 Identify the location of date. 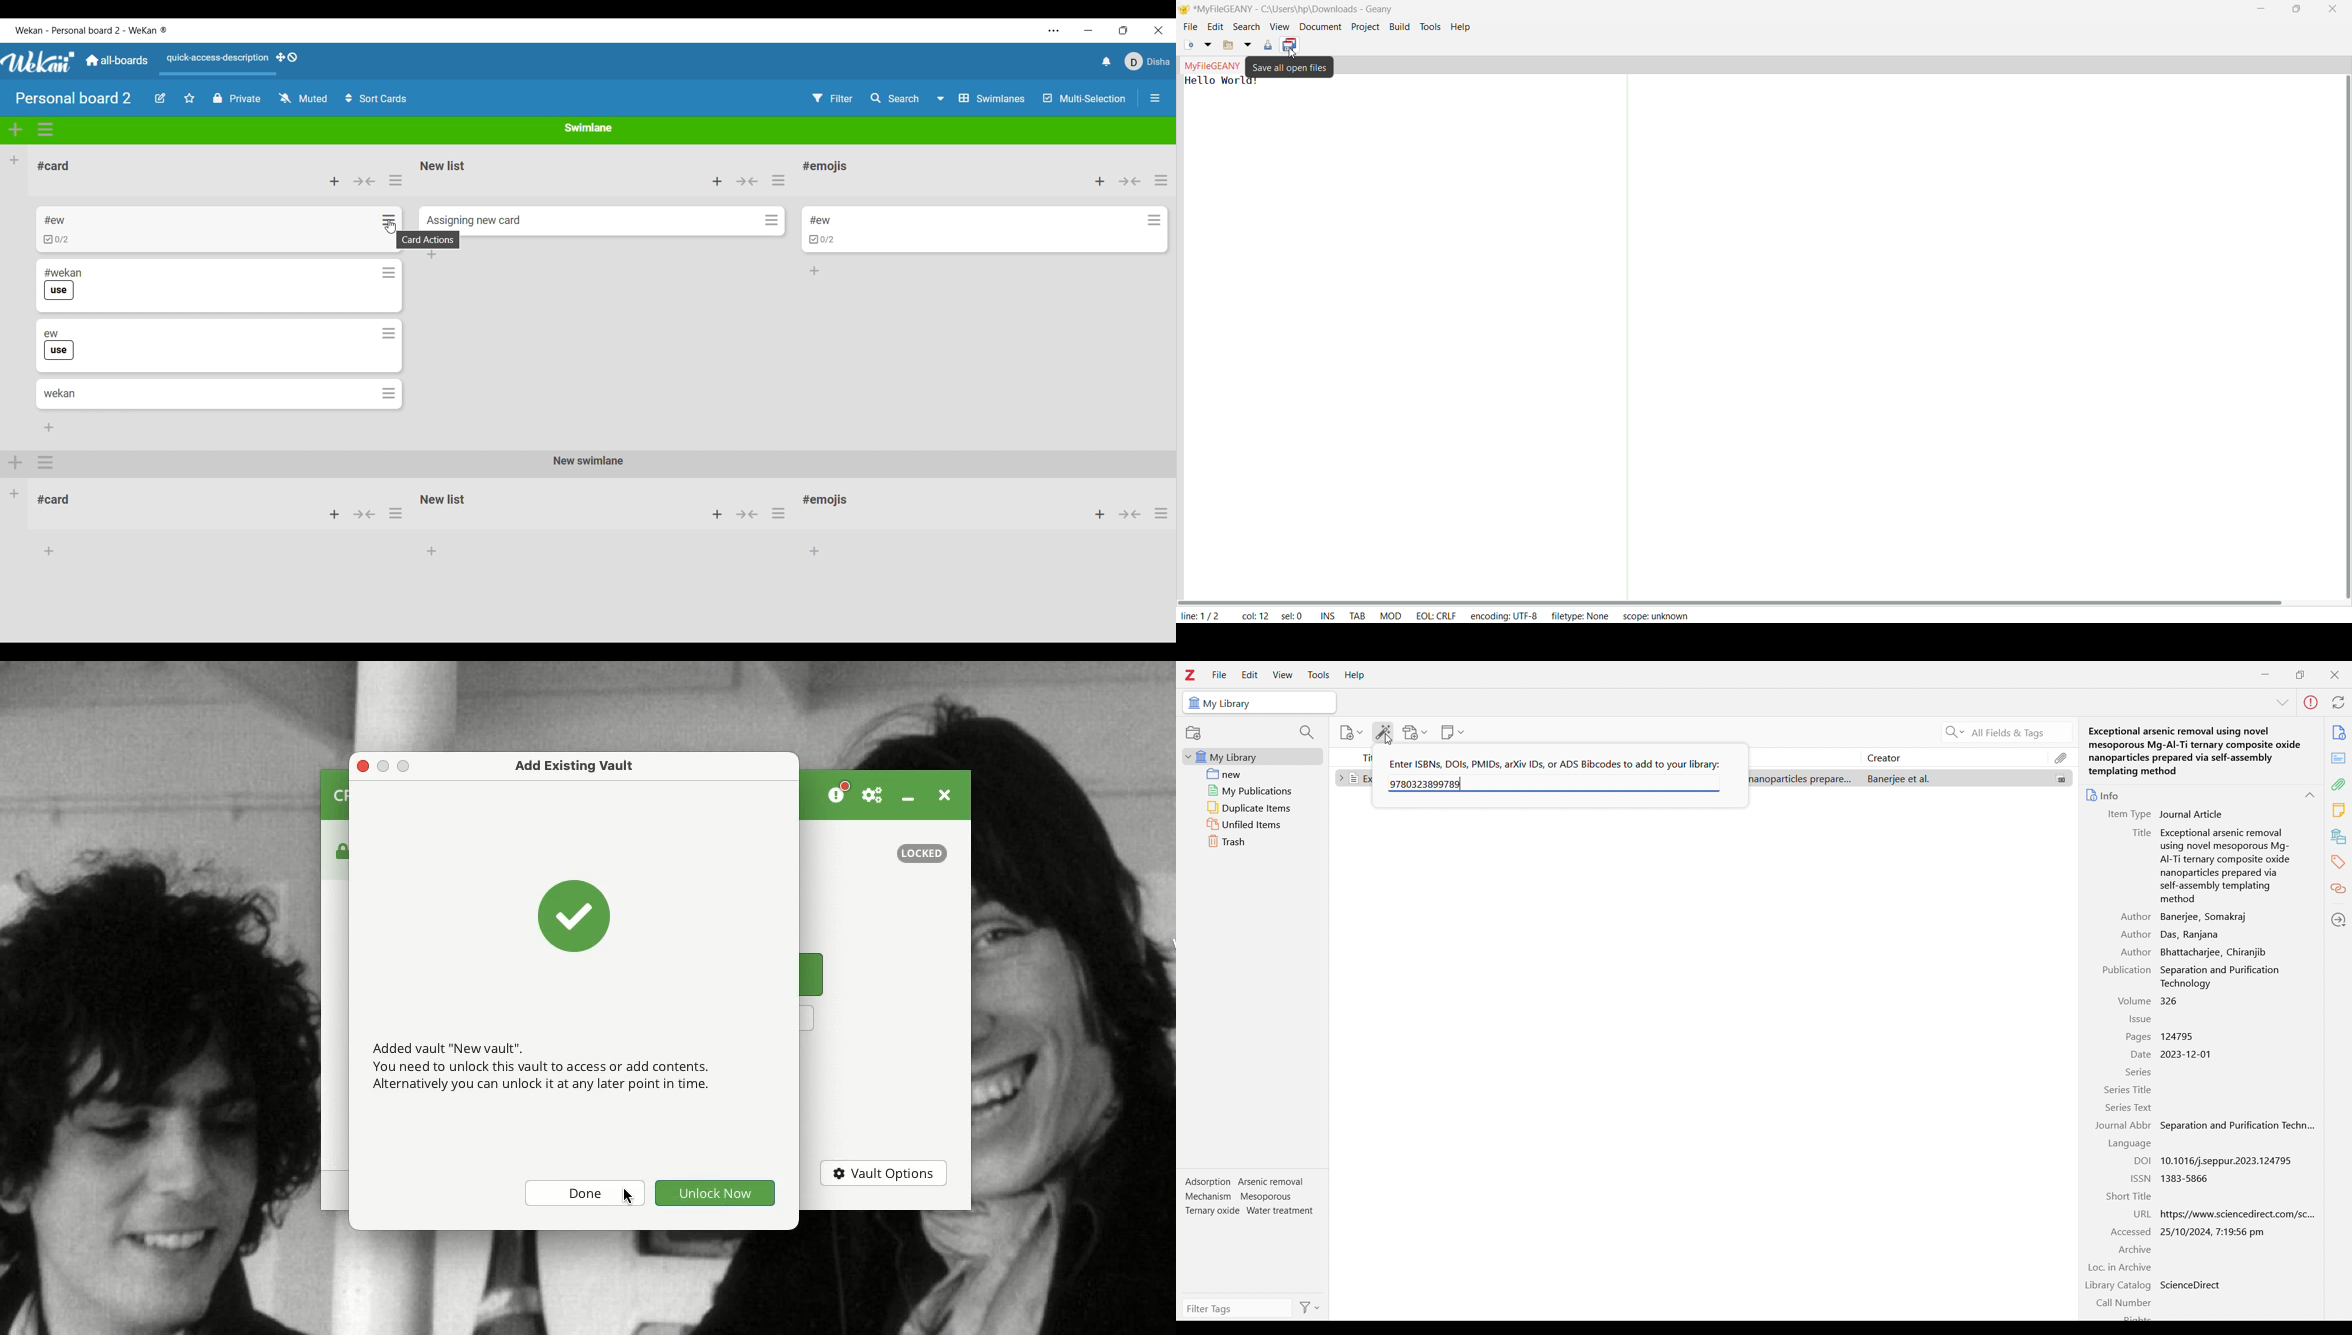
(2138, 1055).